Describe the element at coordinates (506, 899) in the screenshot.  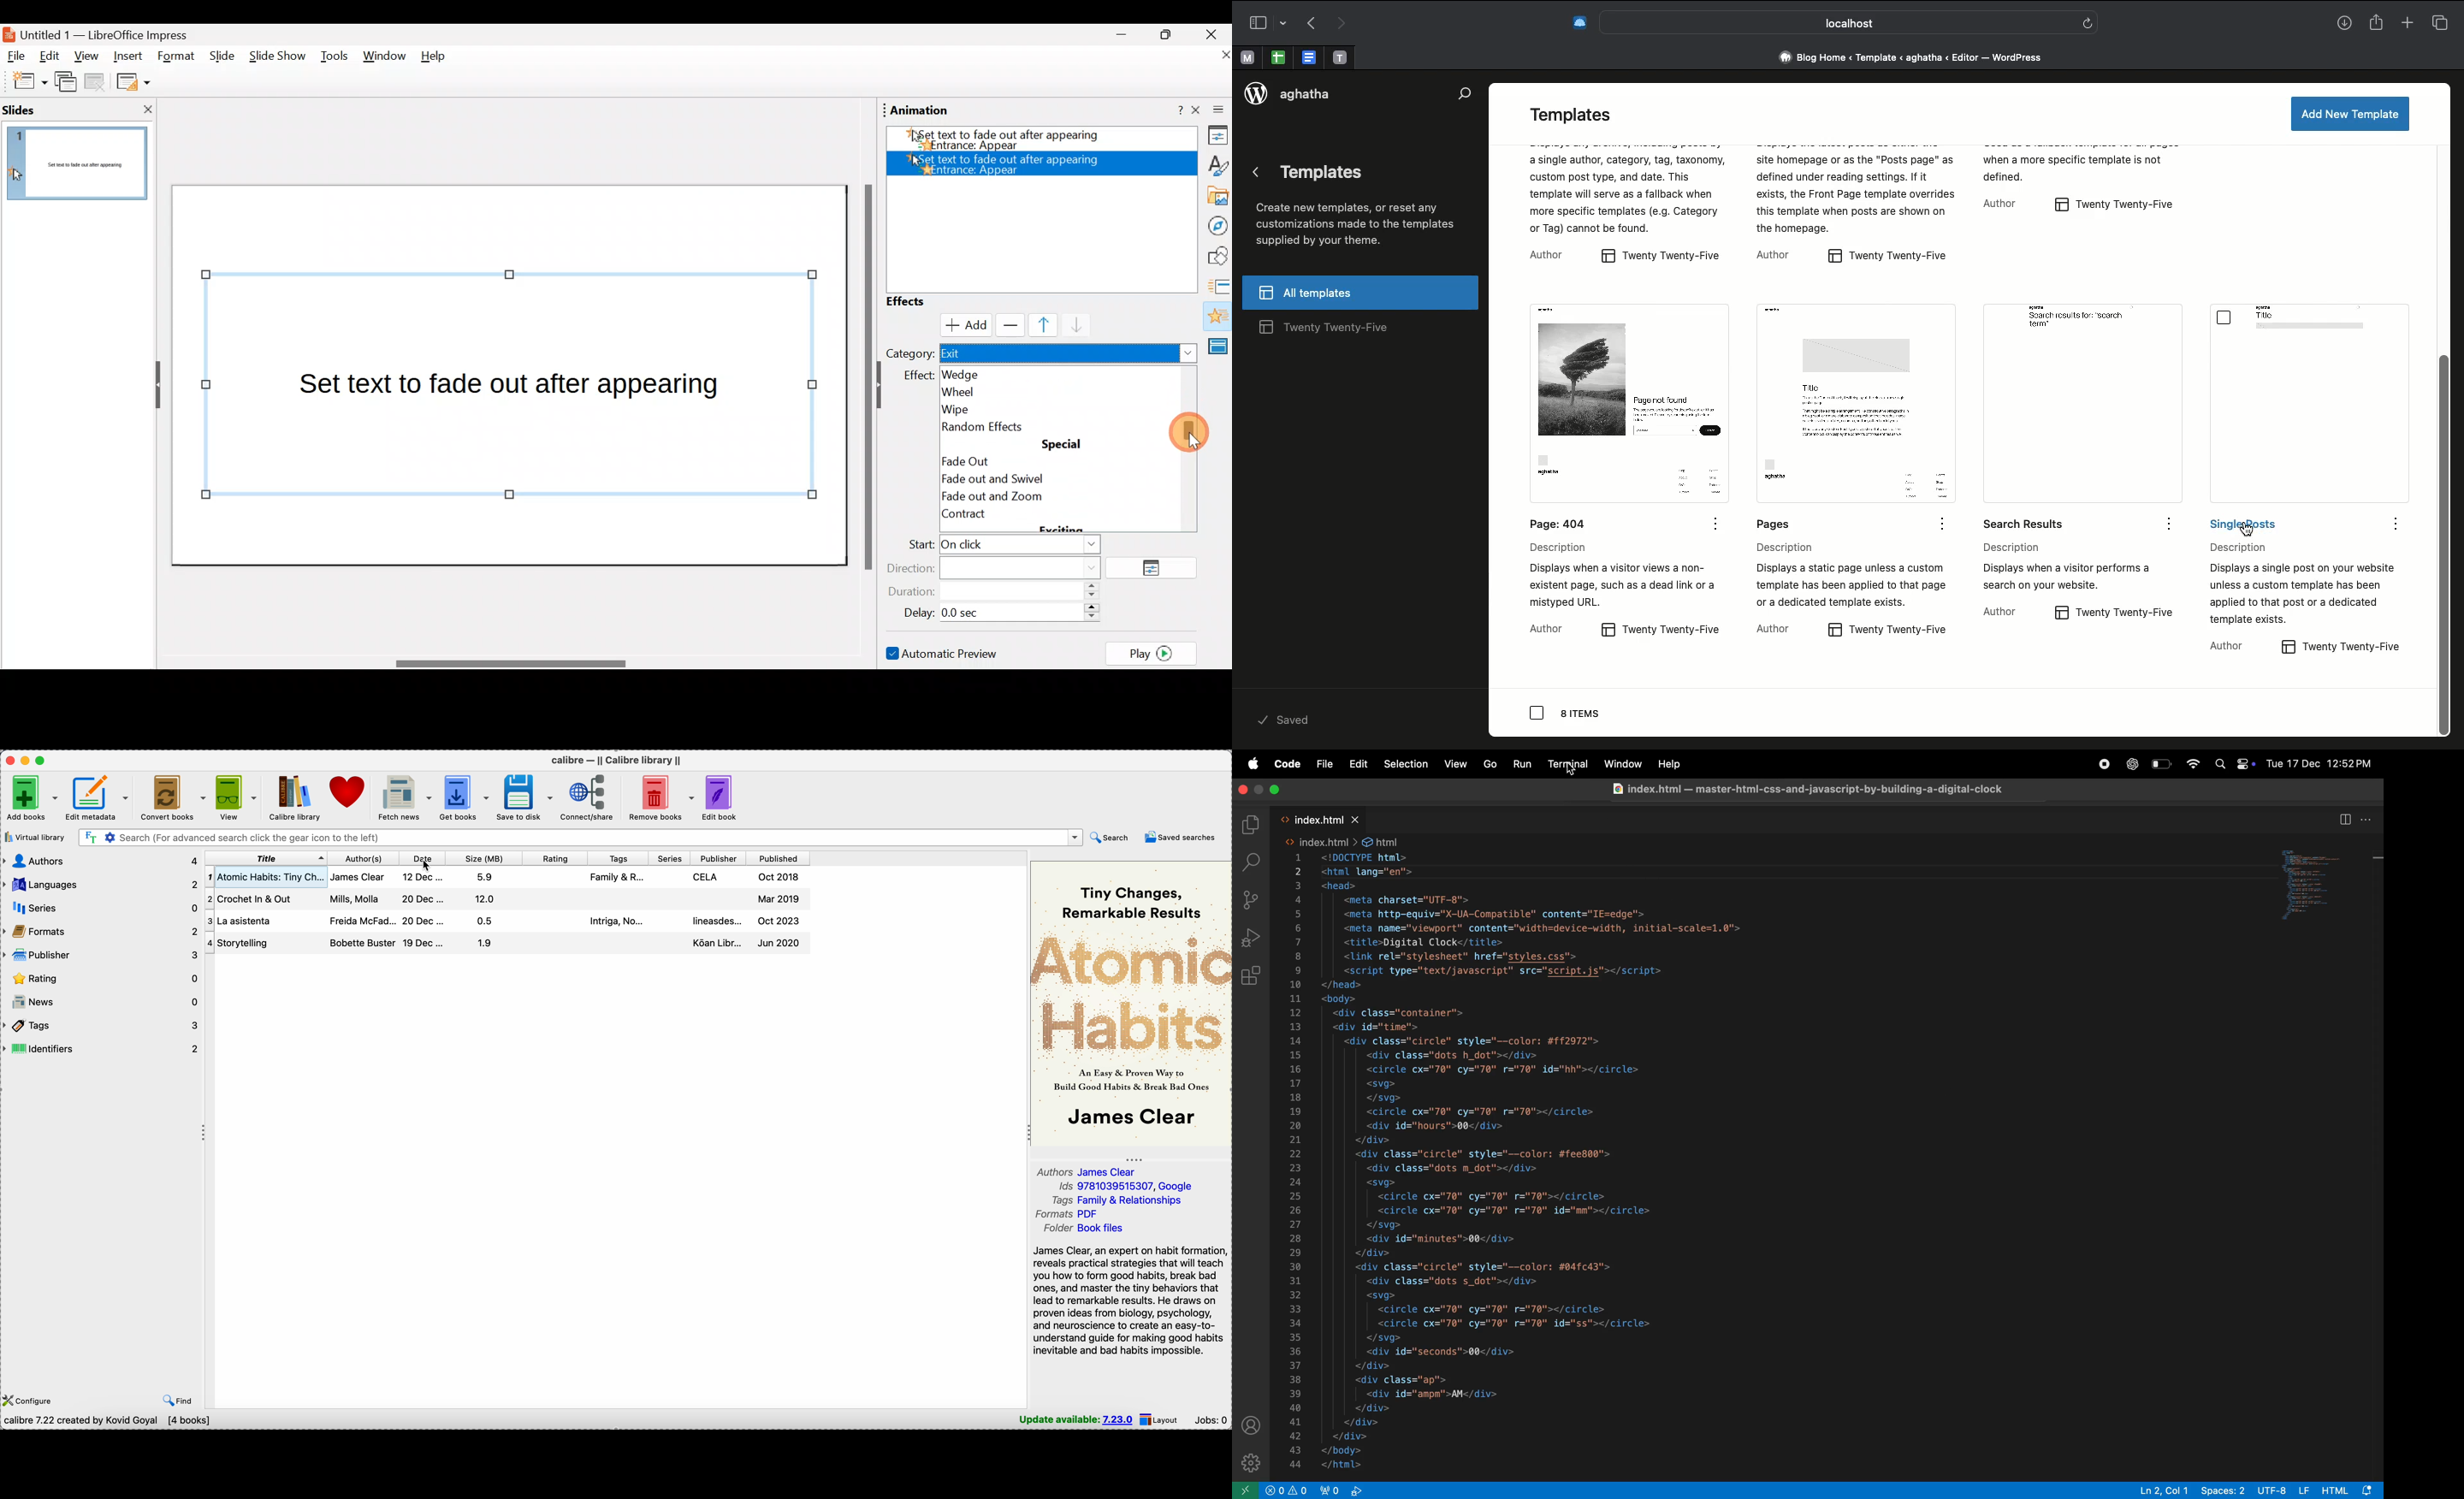
I see `Crochet In & Out book details` at that location.